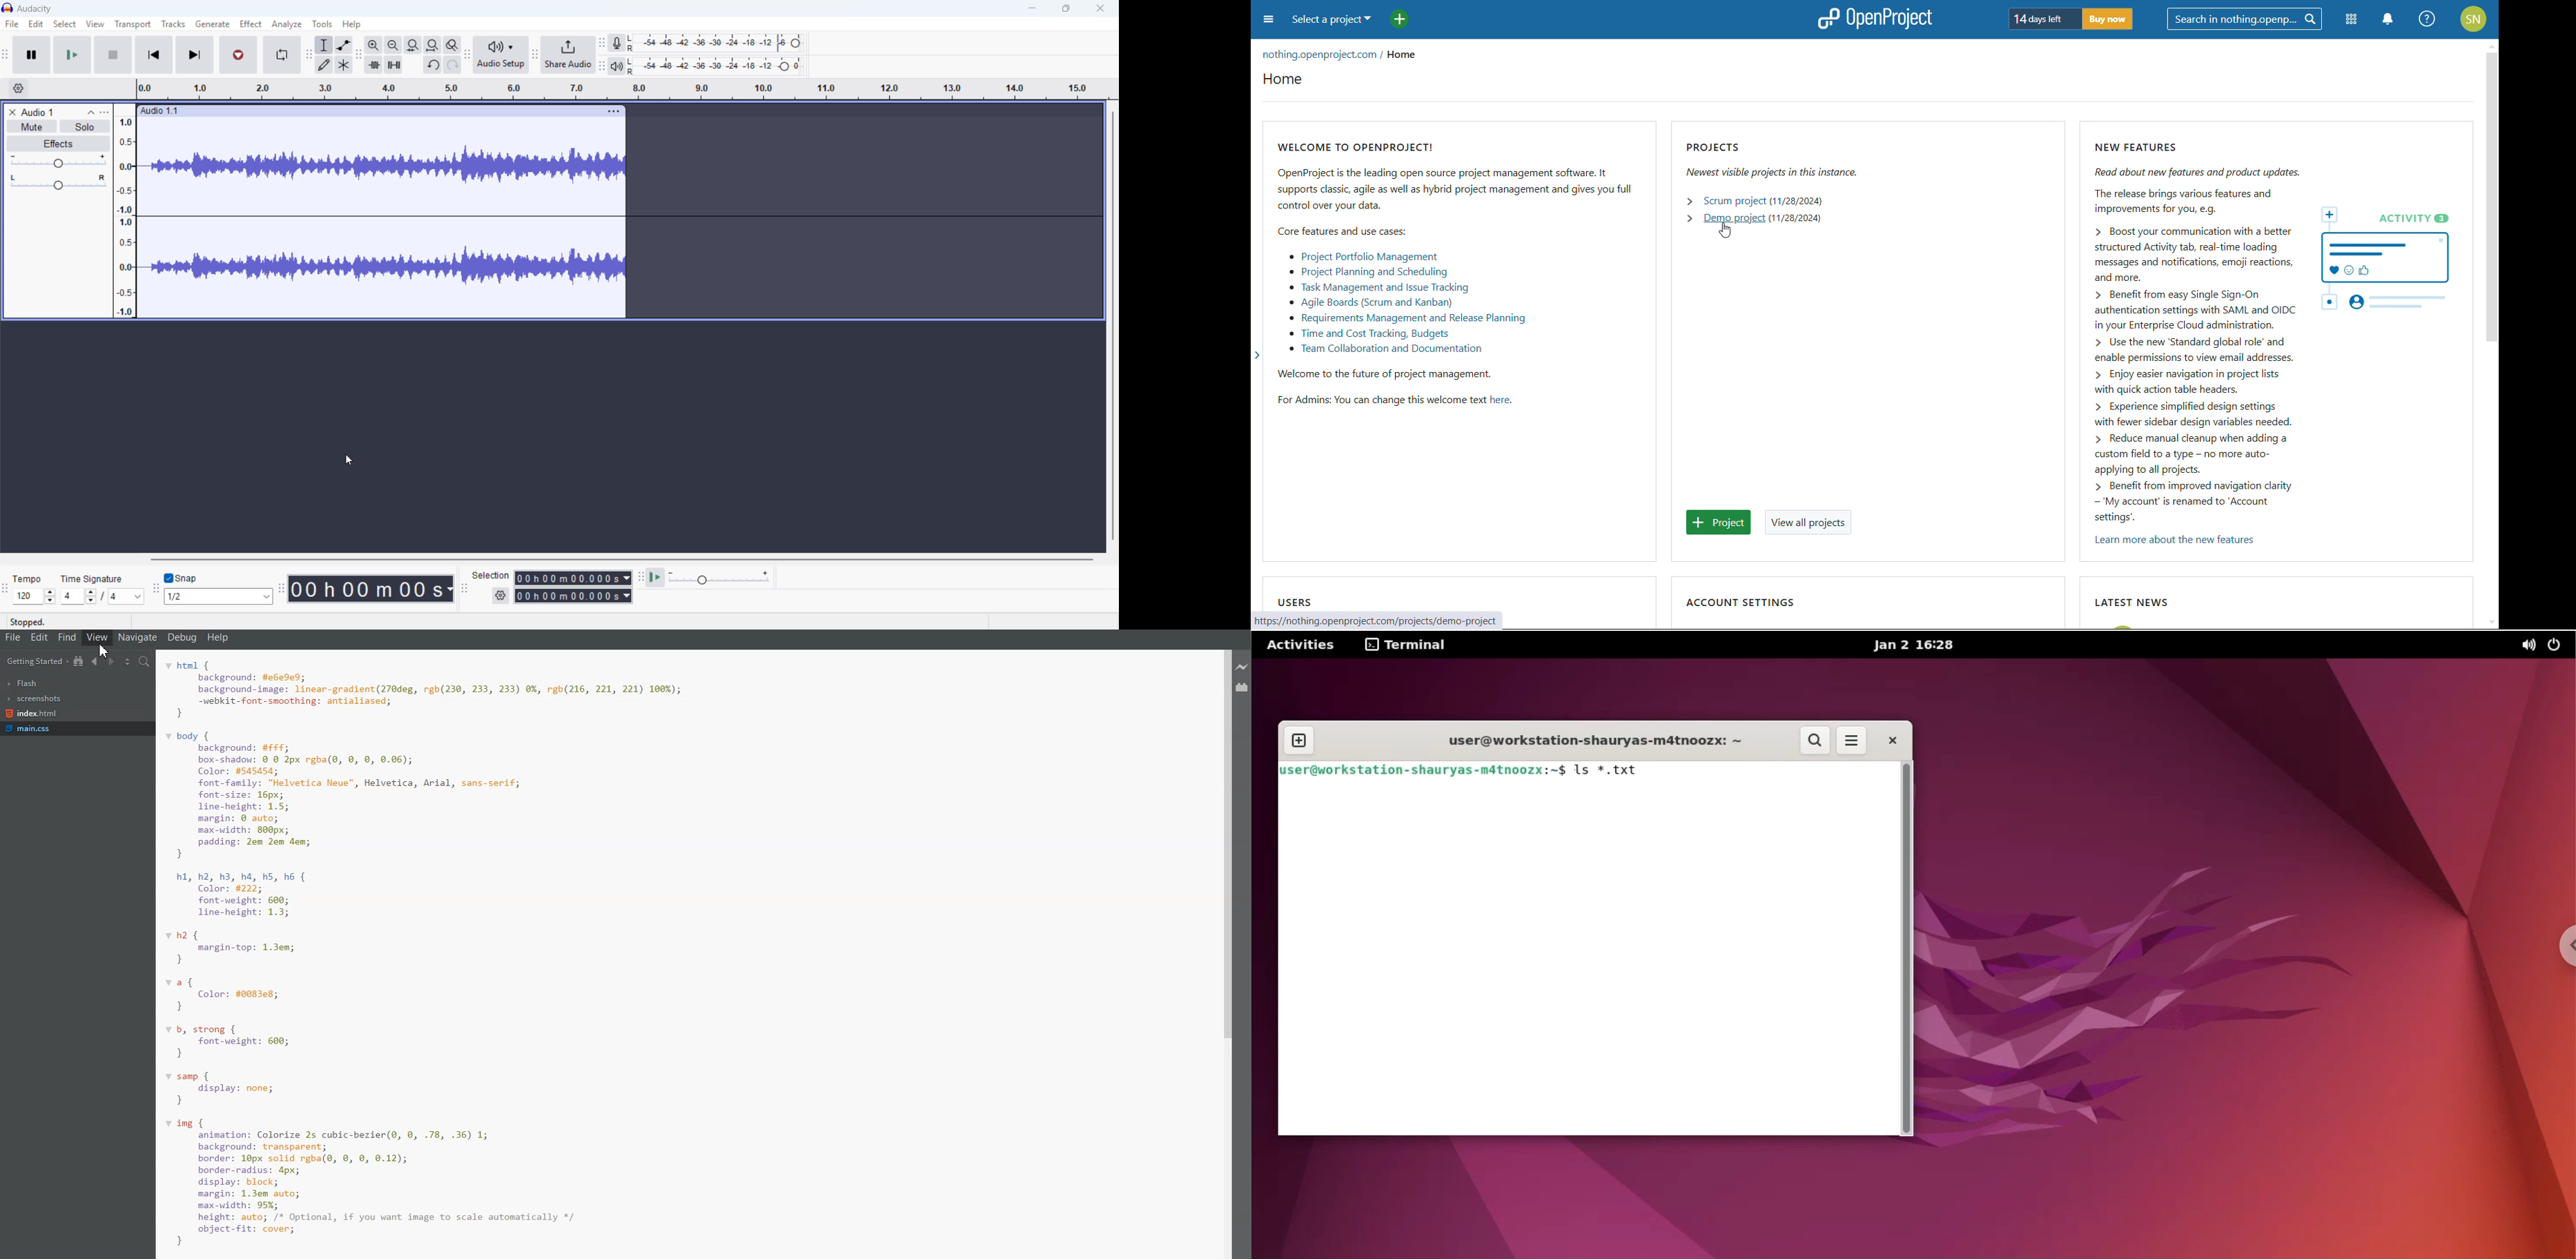  Describe the element at coordinates (2132, 603) in the screenshot. I see `latest news` at that location.